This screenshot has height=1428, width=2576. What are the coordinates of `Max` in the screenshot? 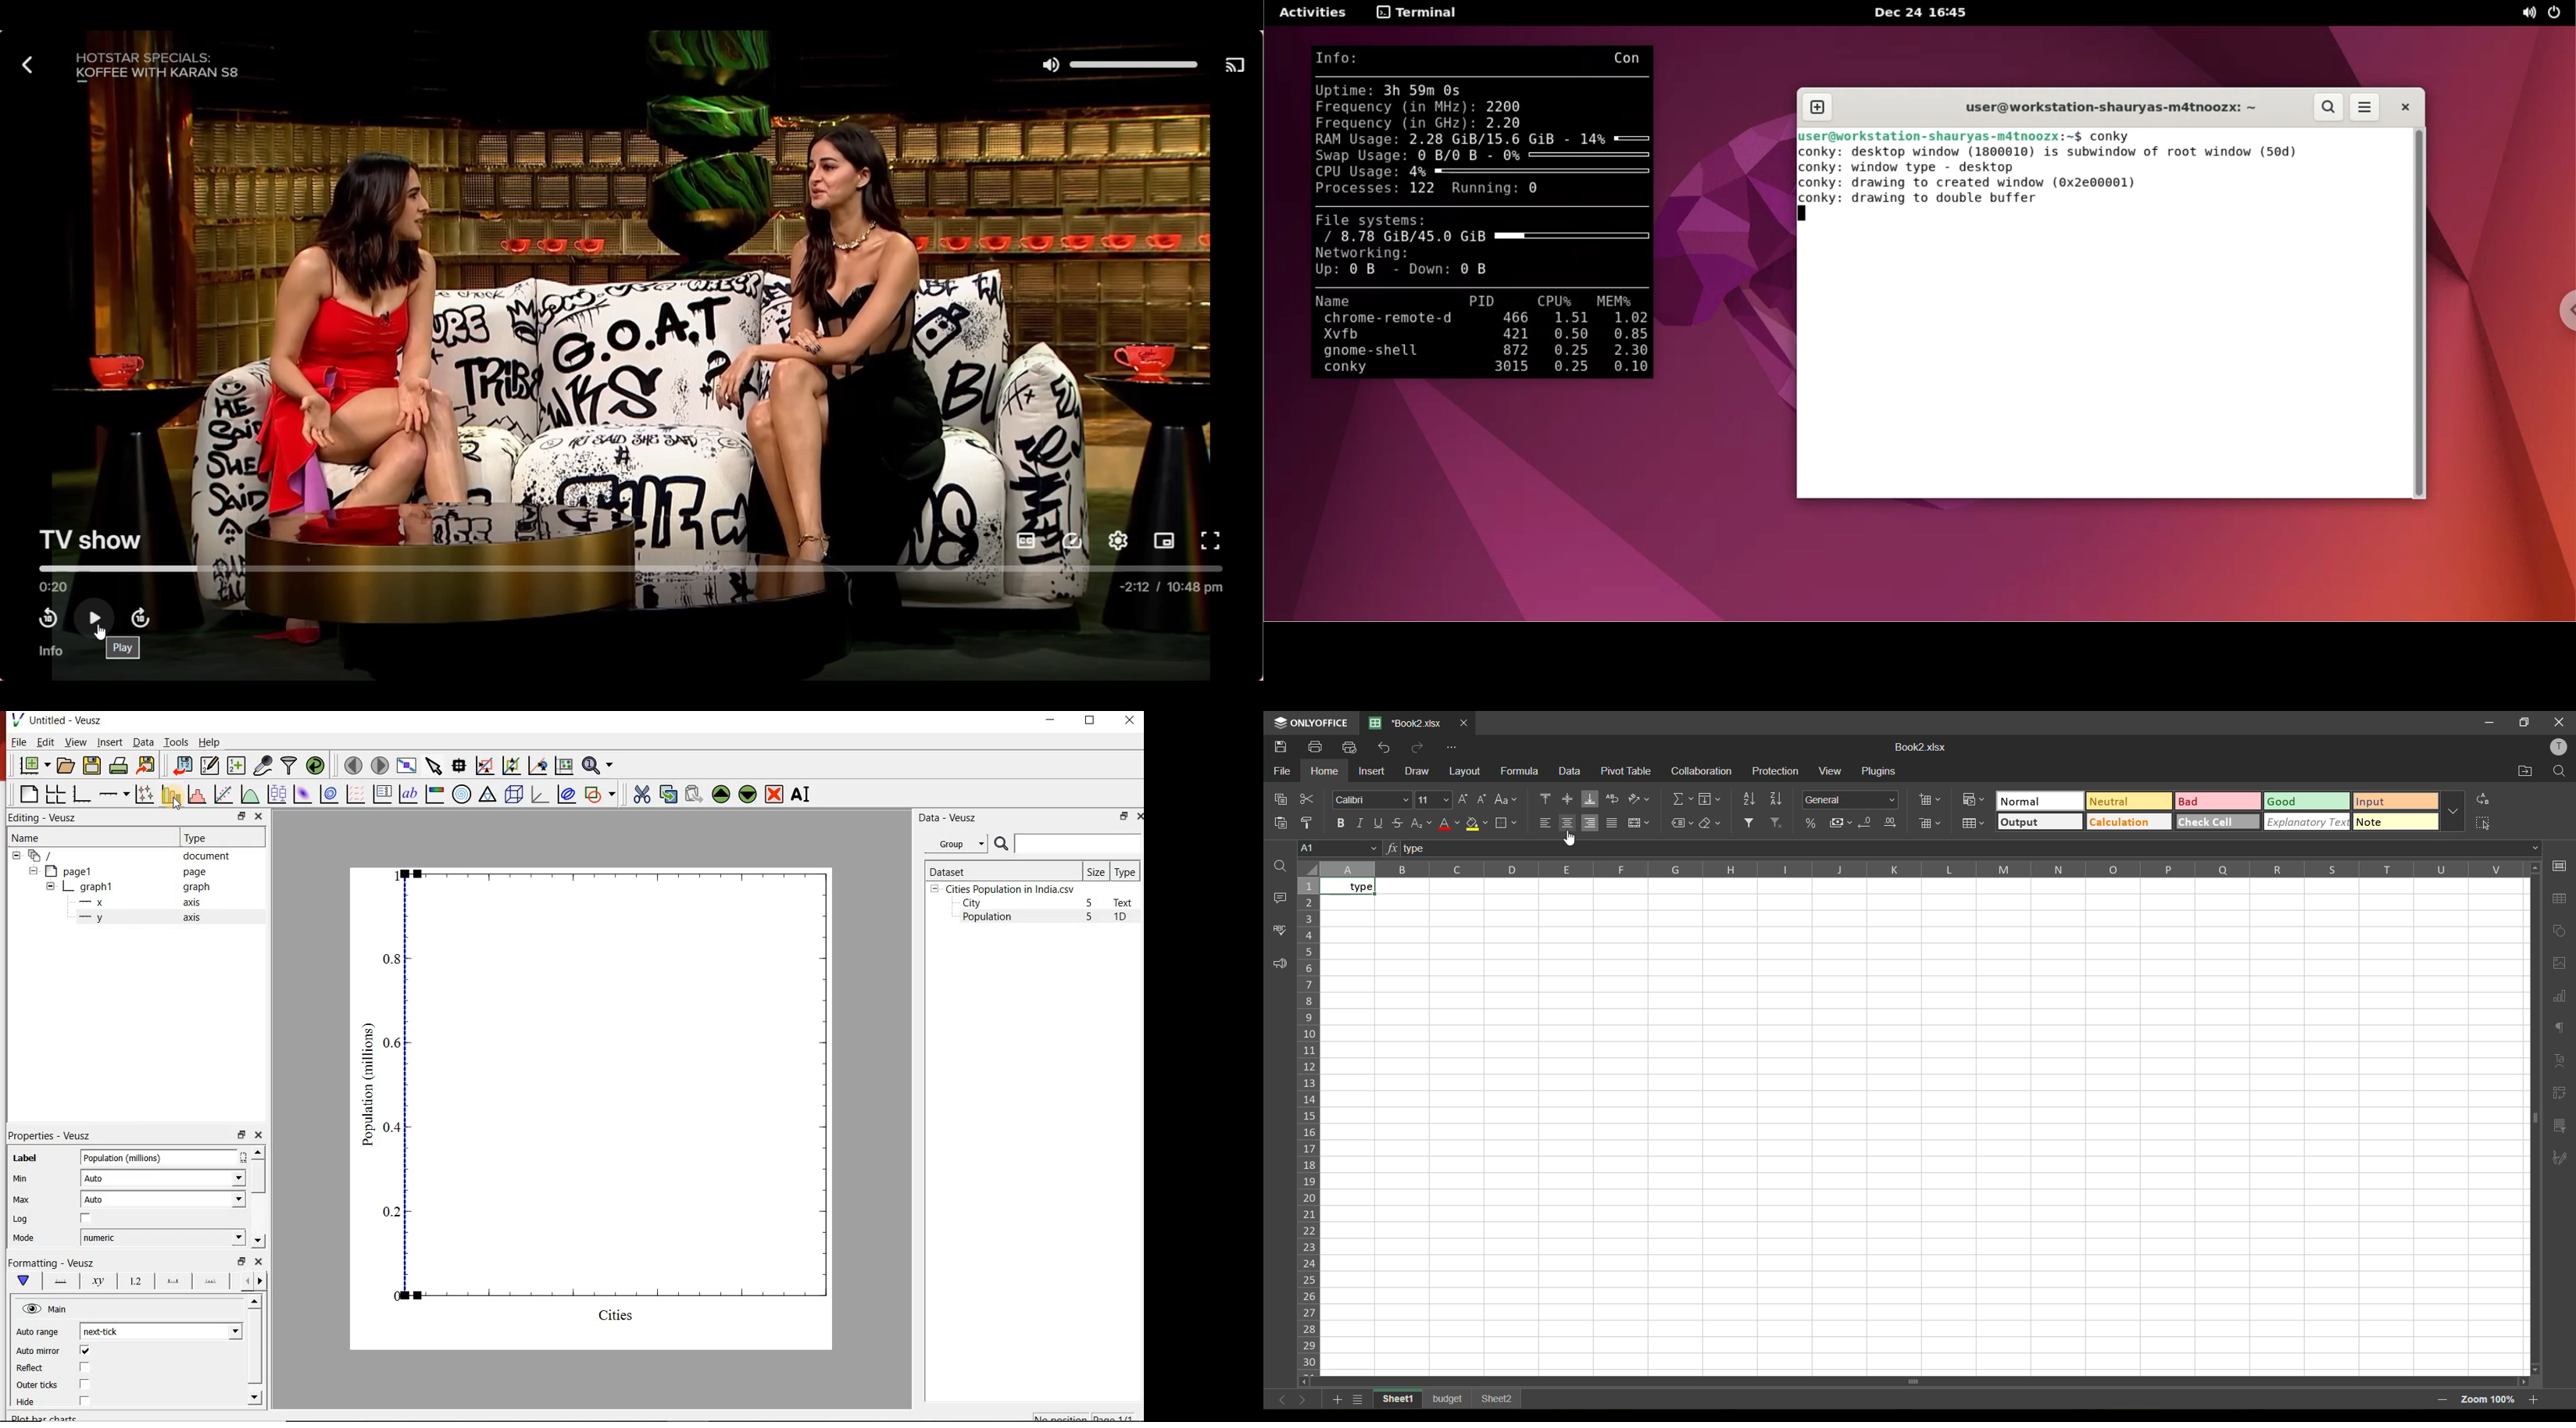 It's located at (20, 1199).